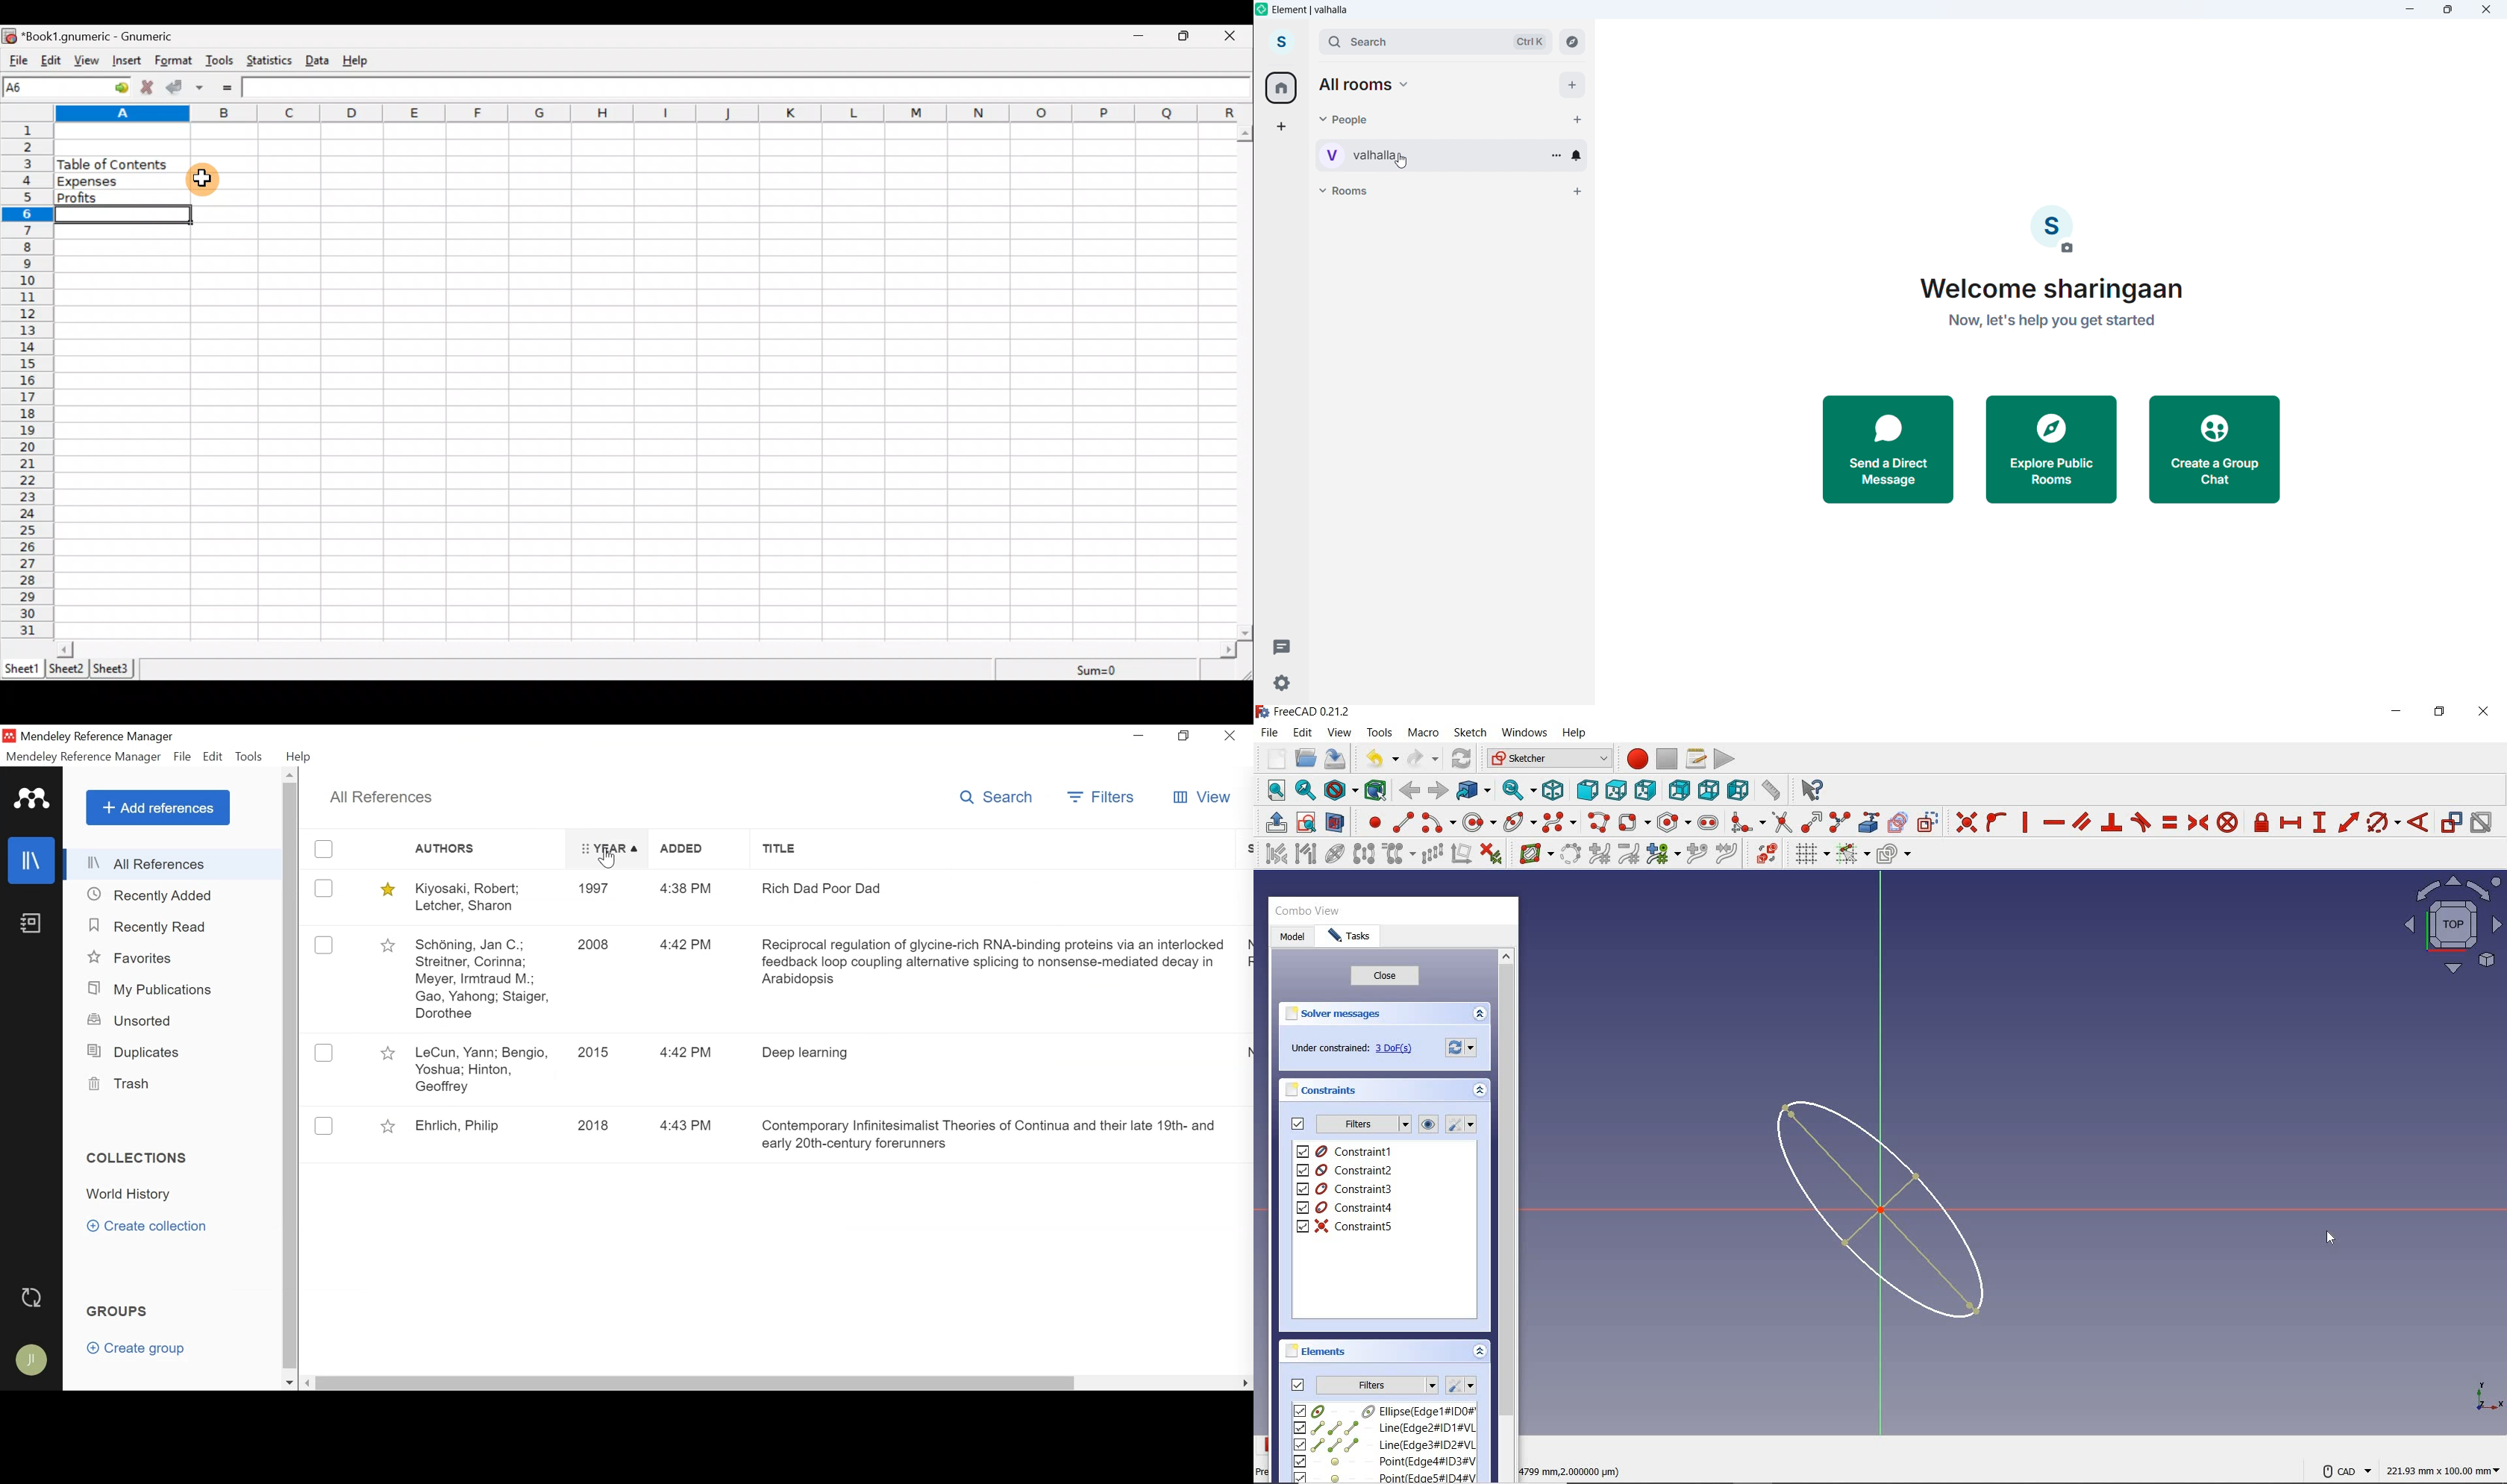 The image size is (2520, 1484). Describe the element at coordinates (1574, 1469) in the screenshot. I see `cursor coordinates` at that location.